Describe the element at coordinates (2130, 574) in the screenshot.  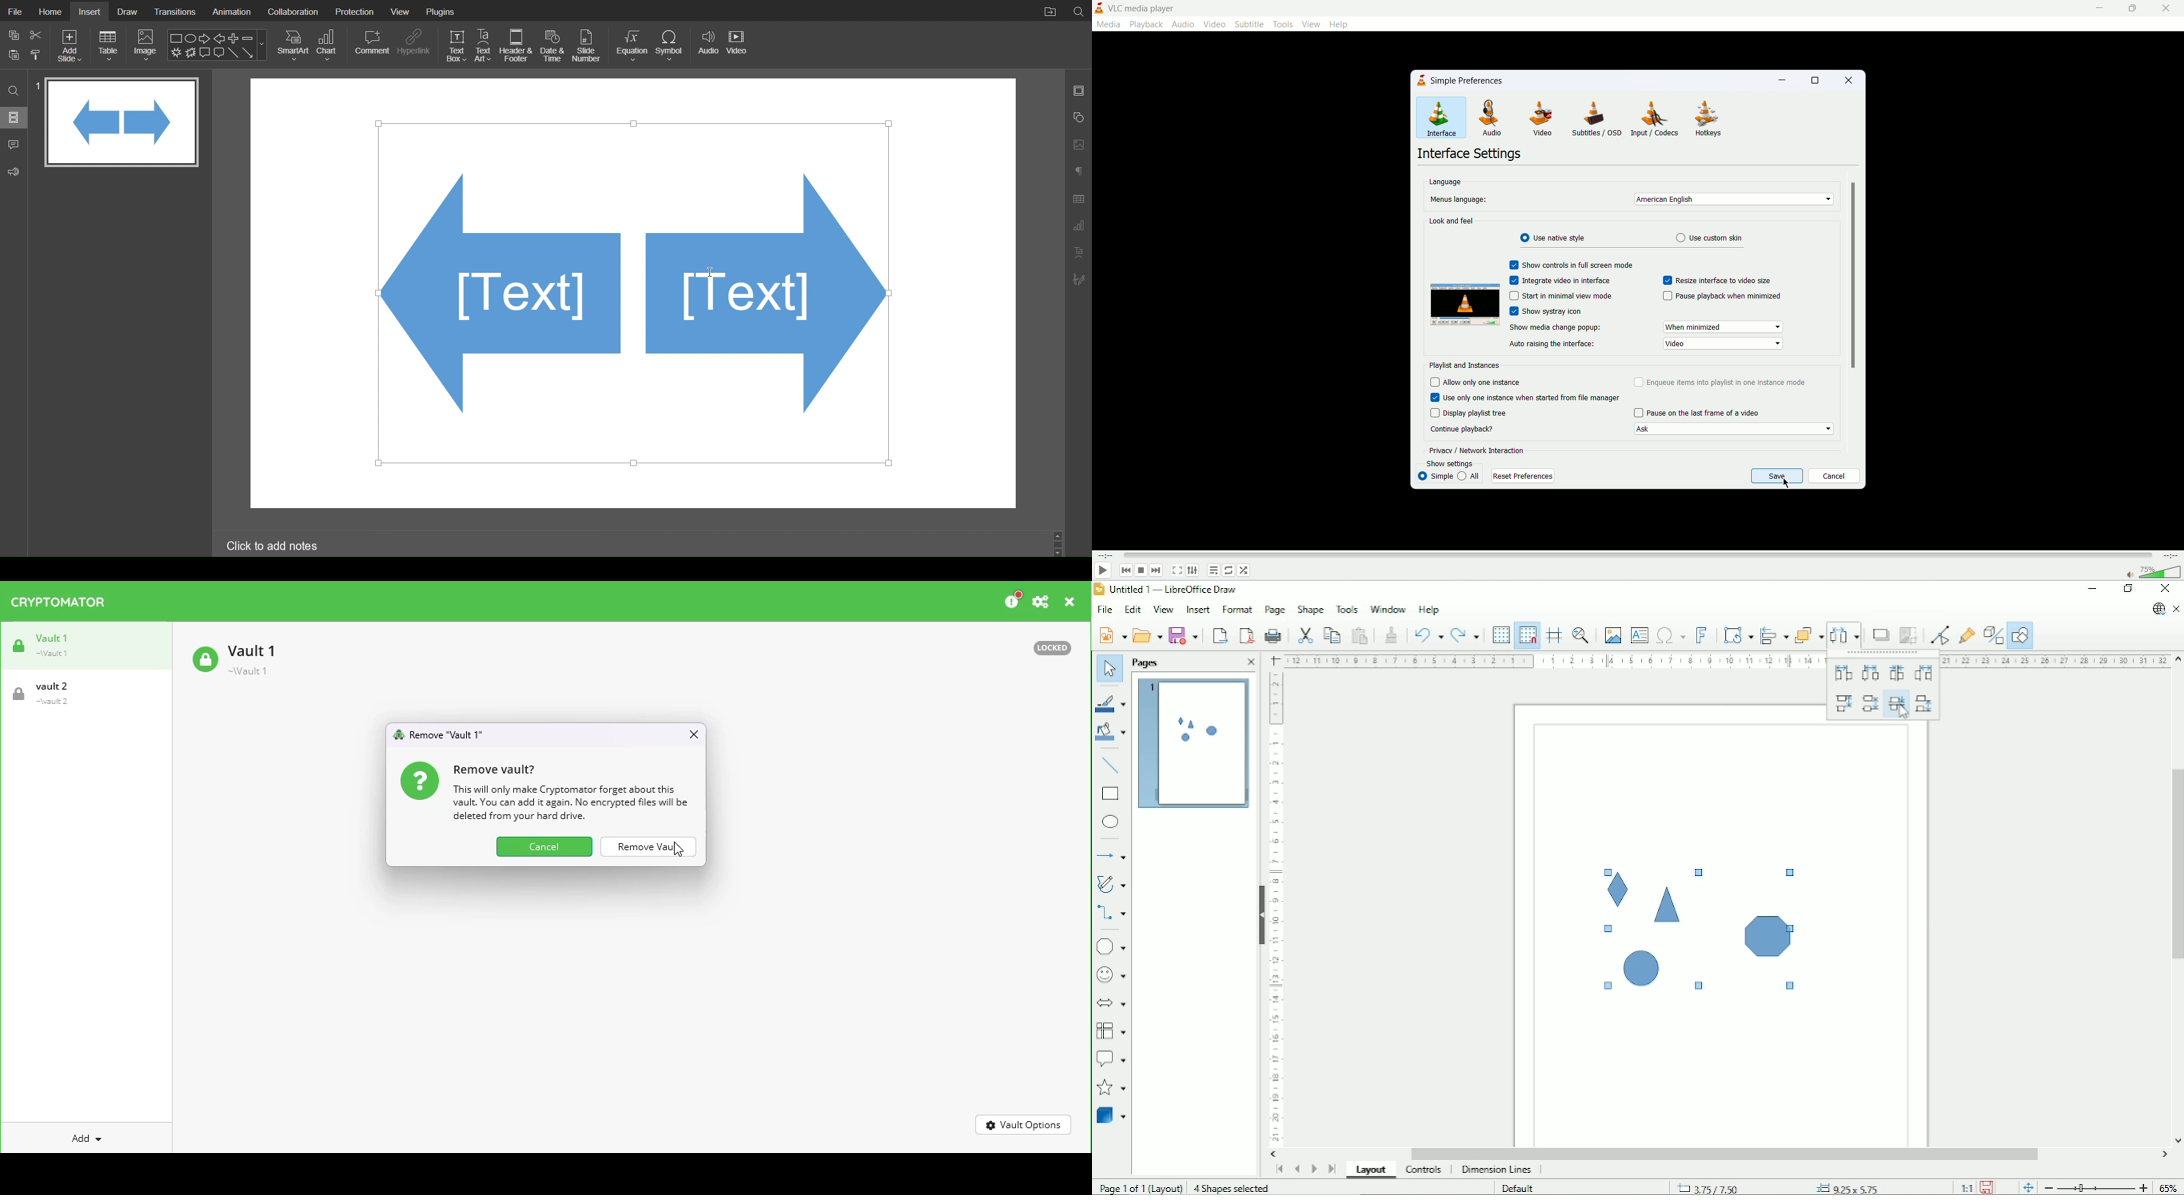
I see `mute` at that location.